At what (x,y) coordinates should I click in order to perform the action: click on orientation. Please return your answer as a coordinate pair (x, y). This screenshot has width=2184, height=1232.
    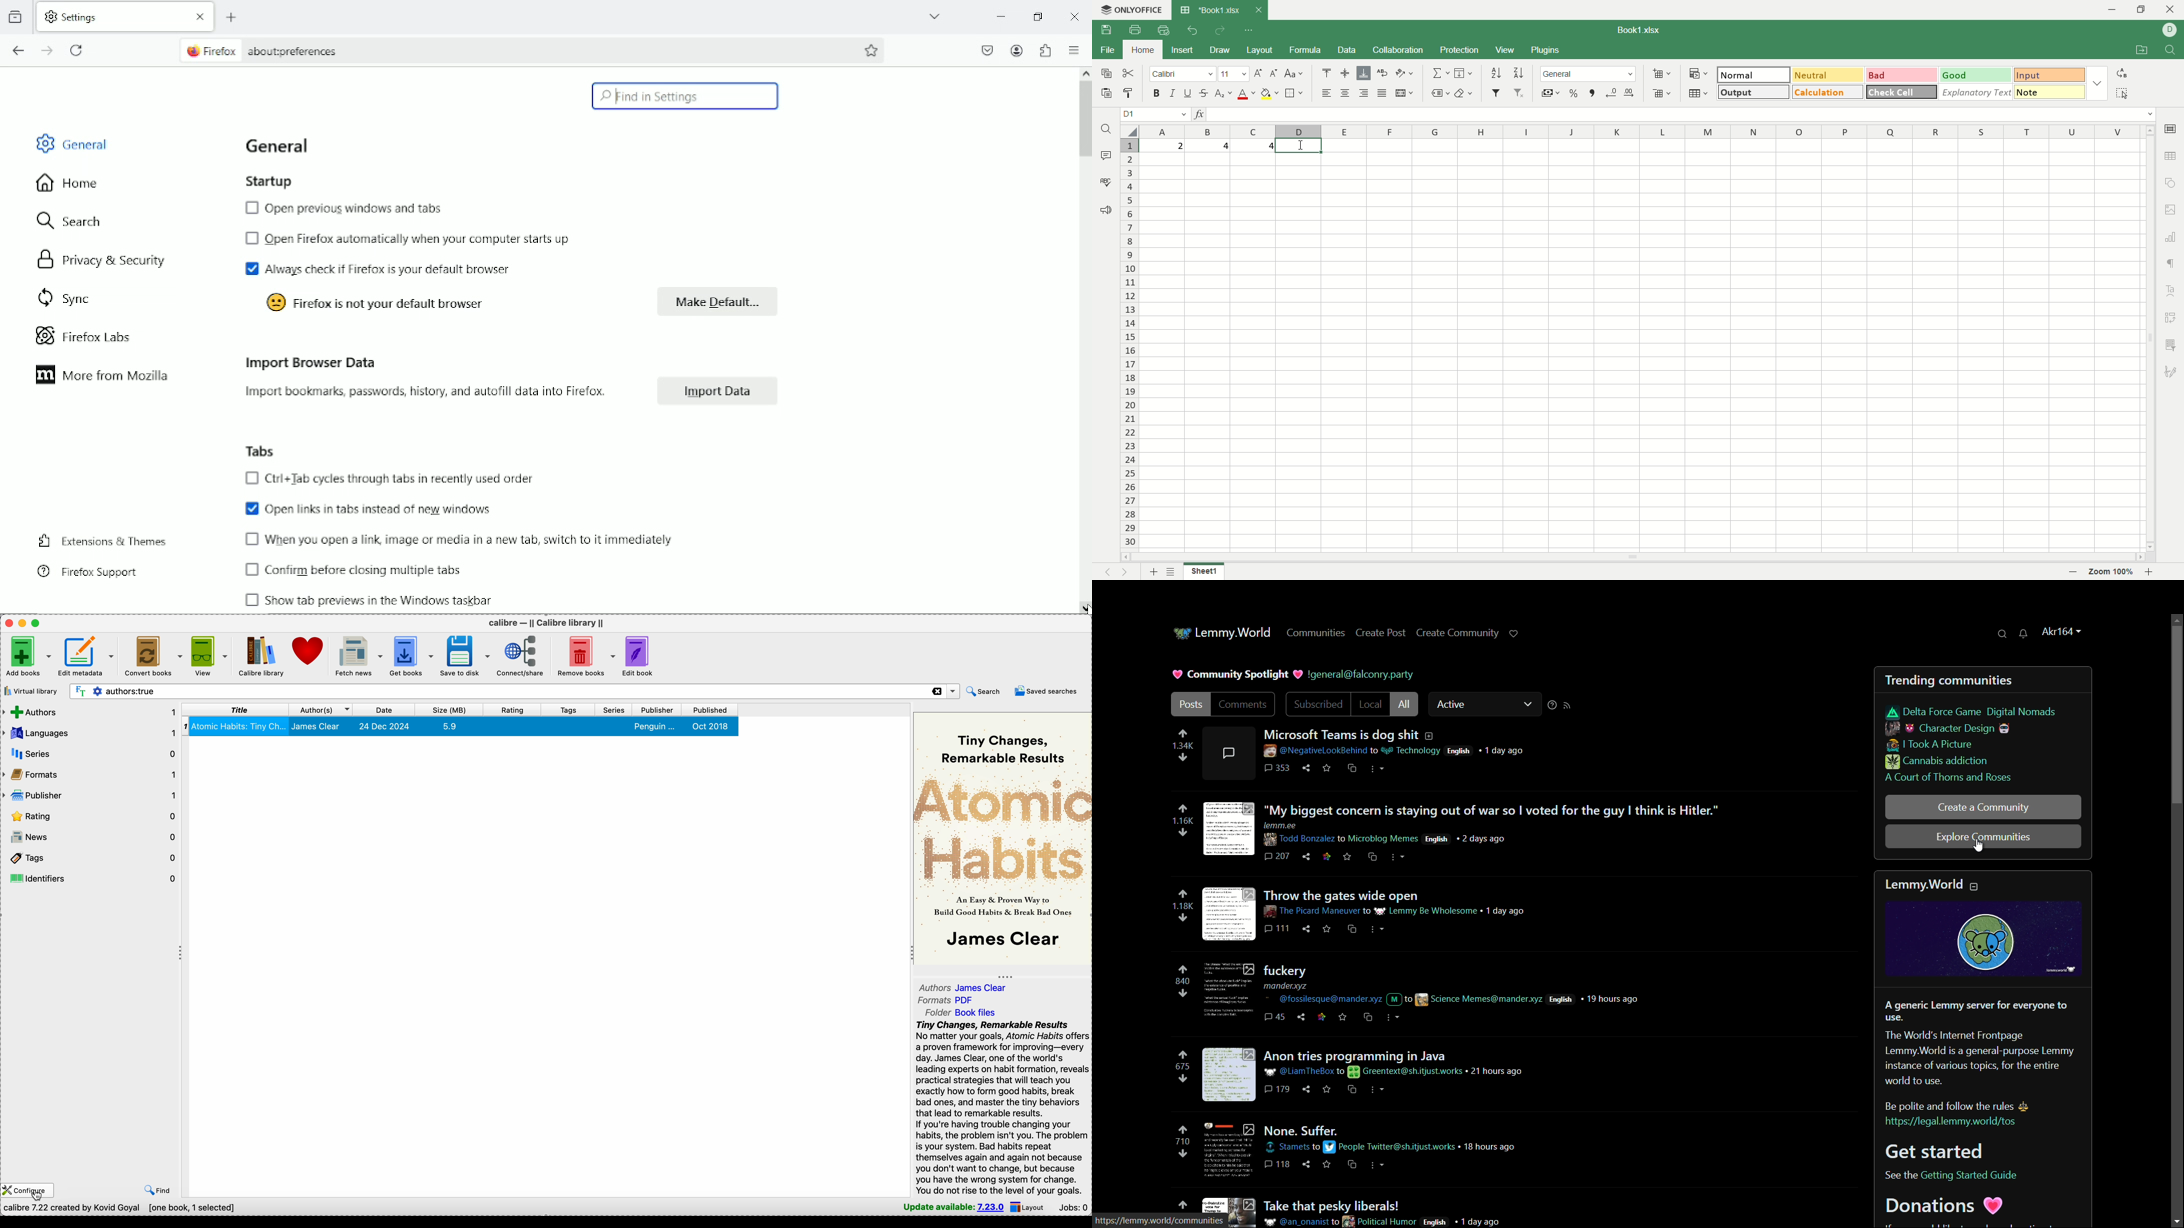
    Looking at the image, I should click on (1407, 74).